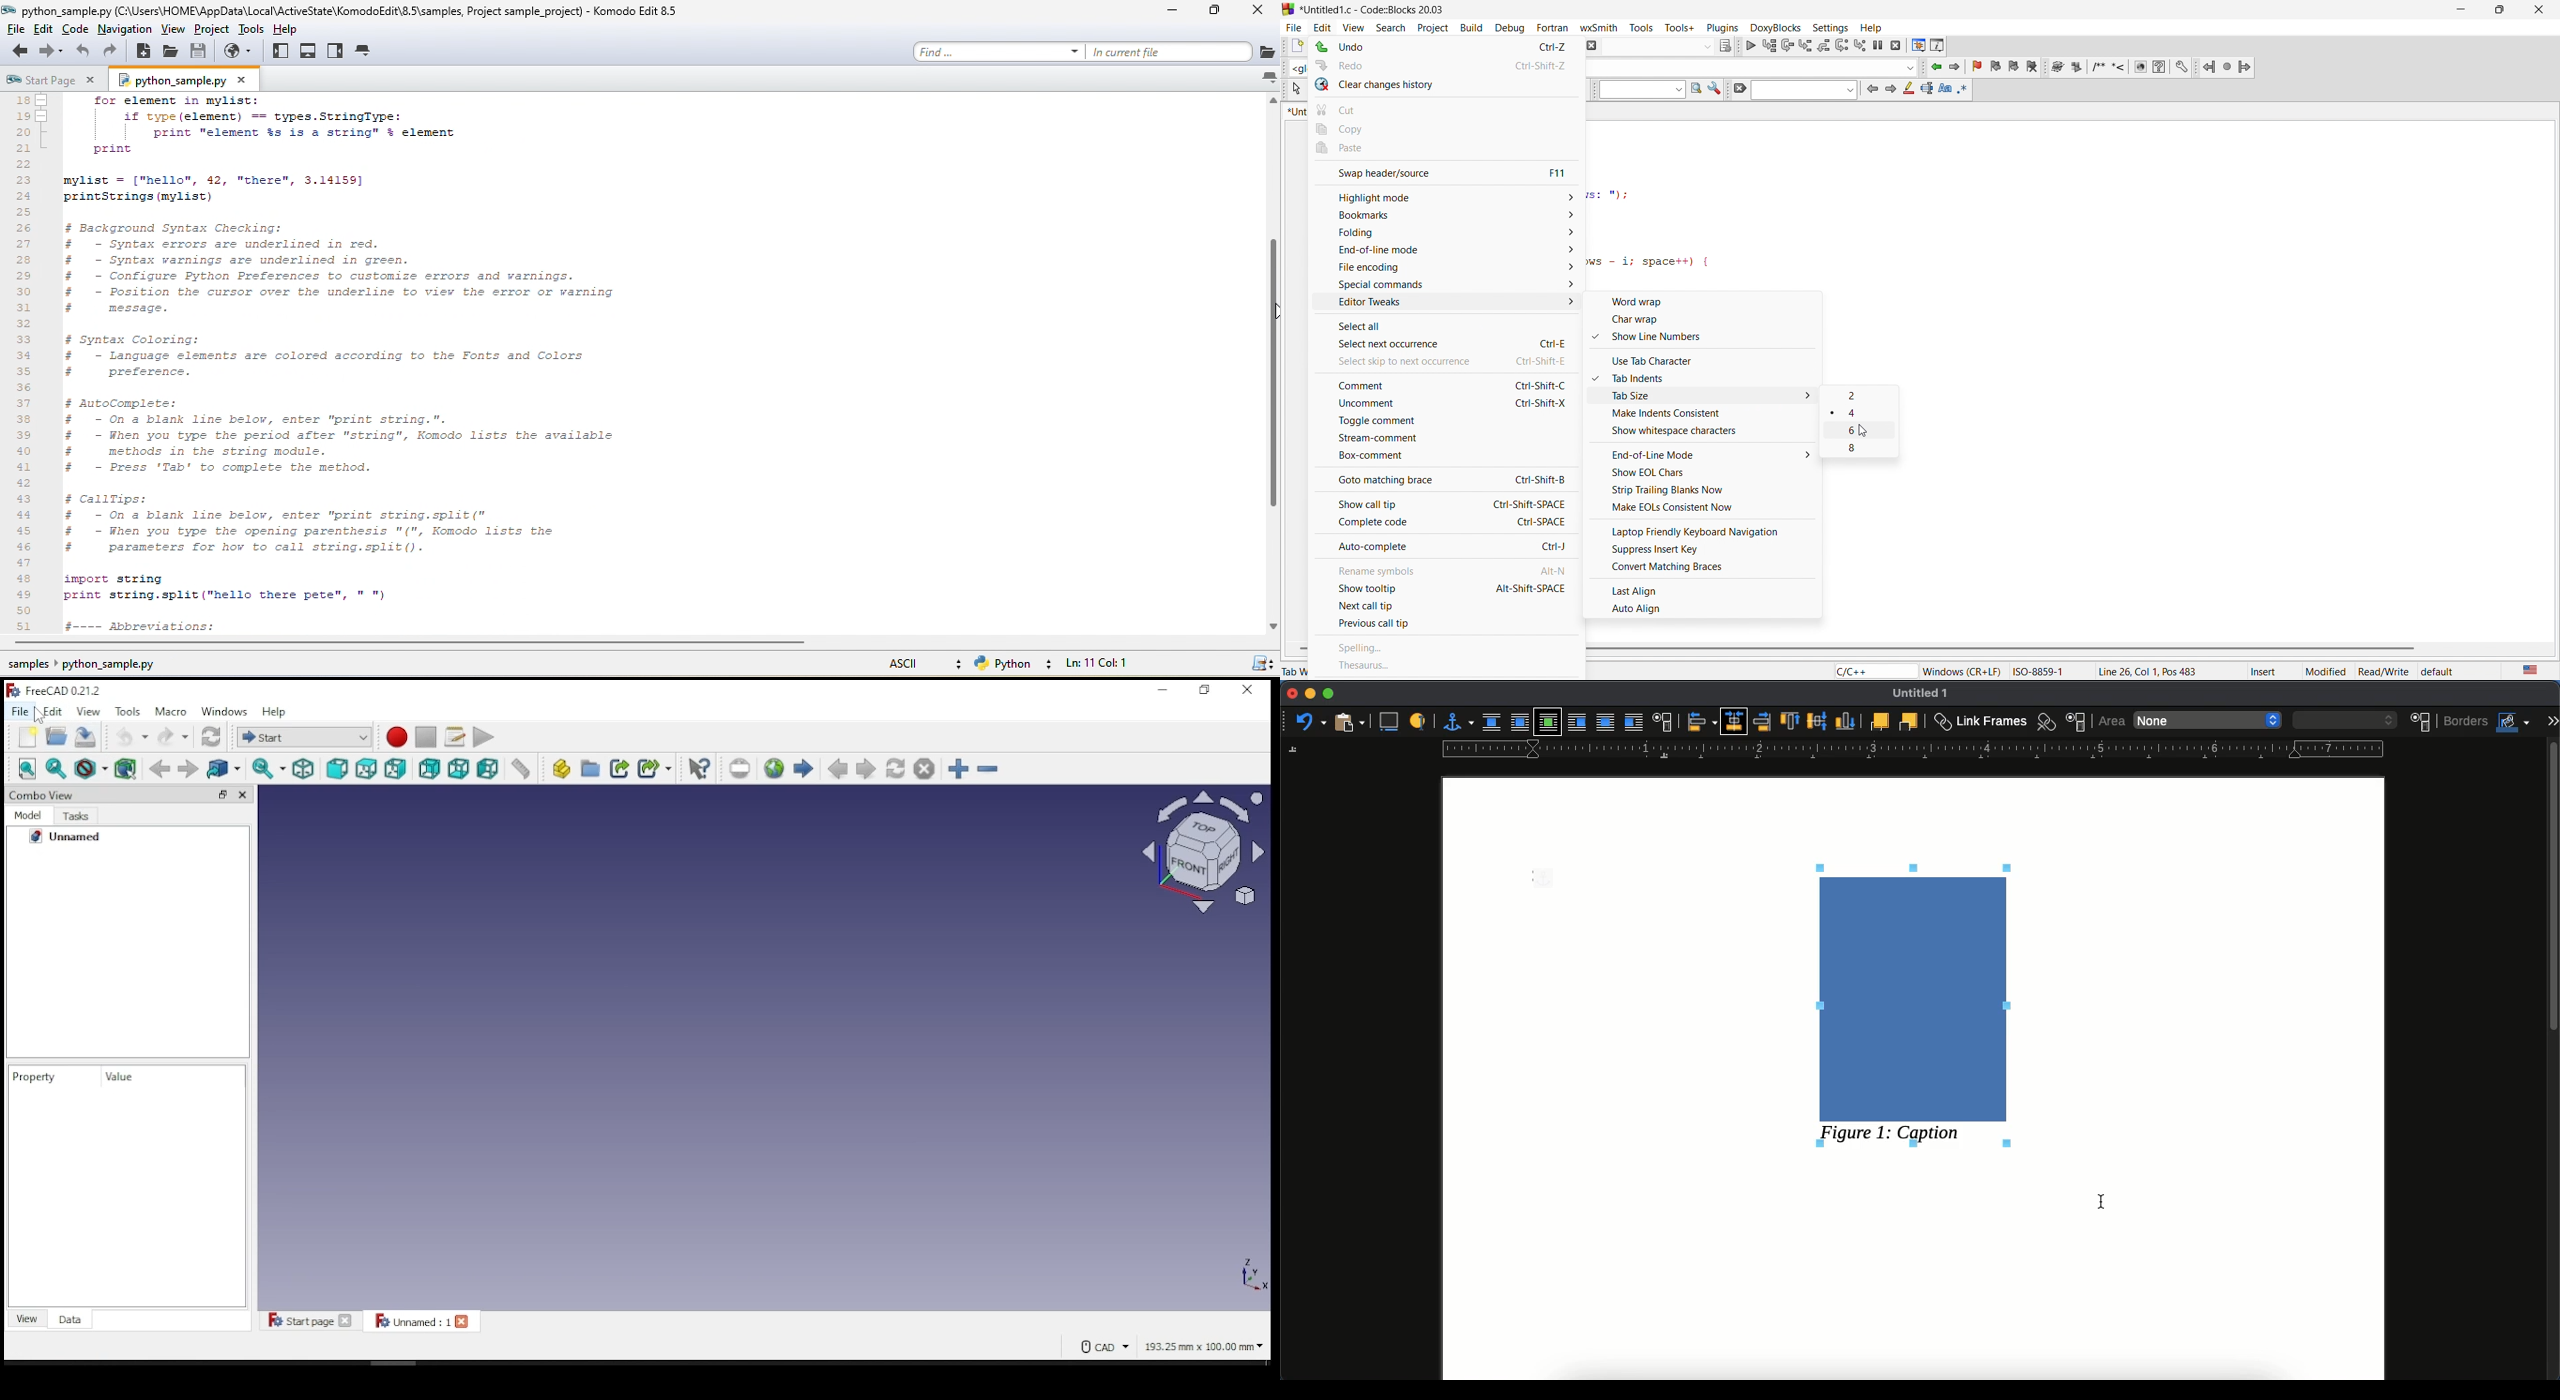 The height and width of the screenshot is (1400, 2576). I want to click on label to identify an object , so click(1420, 720).